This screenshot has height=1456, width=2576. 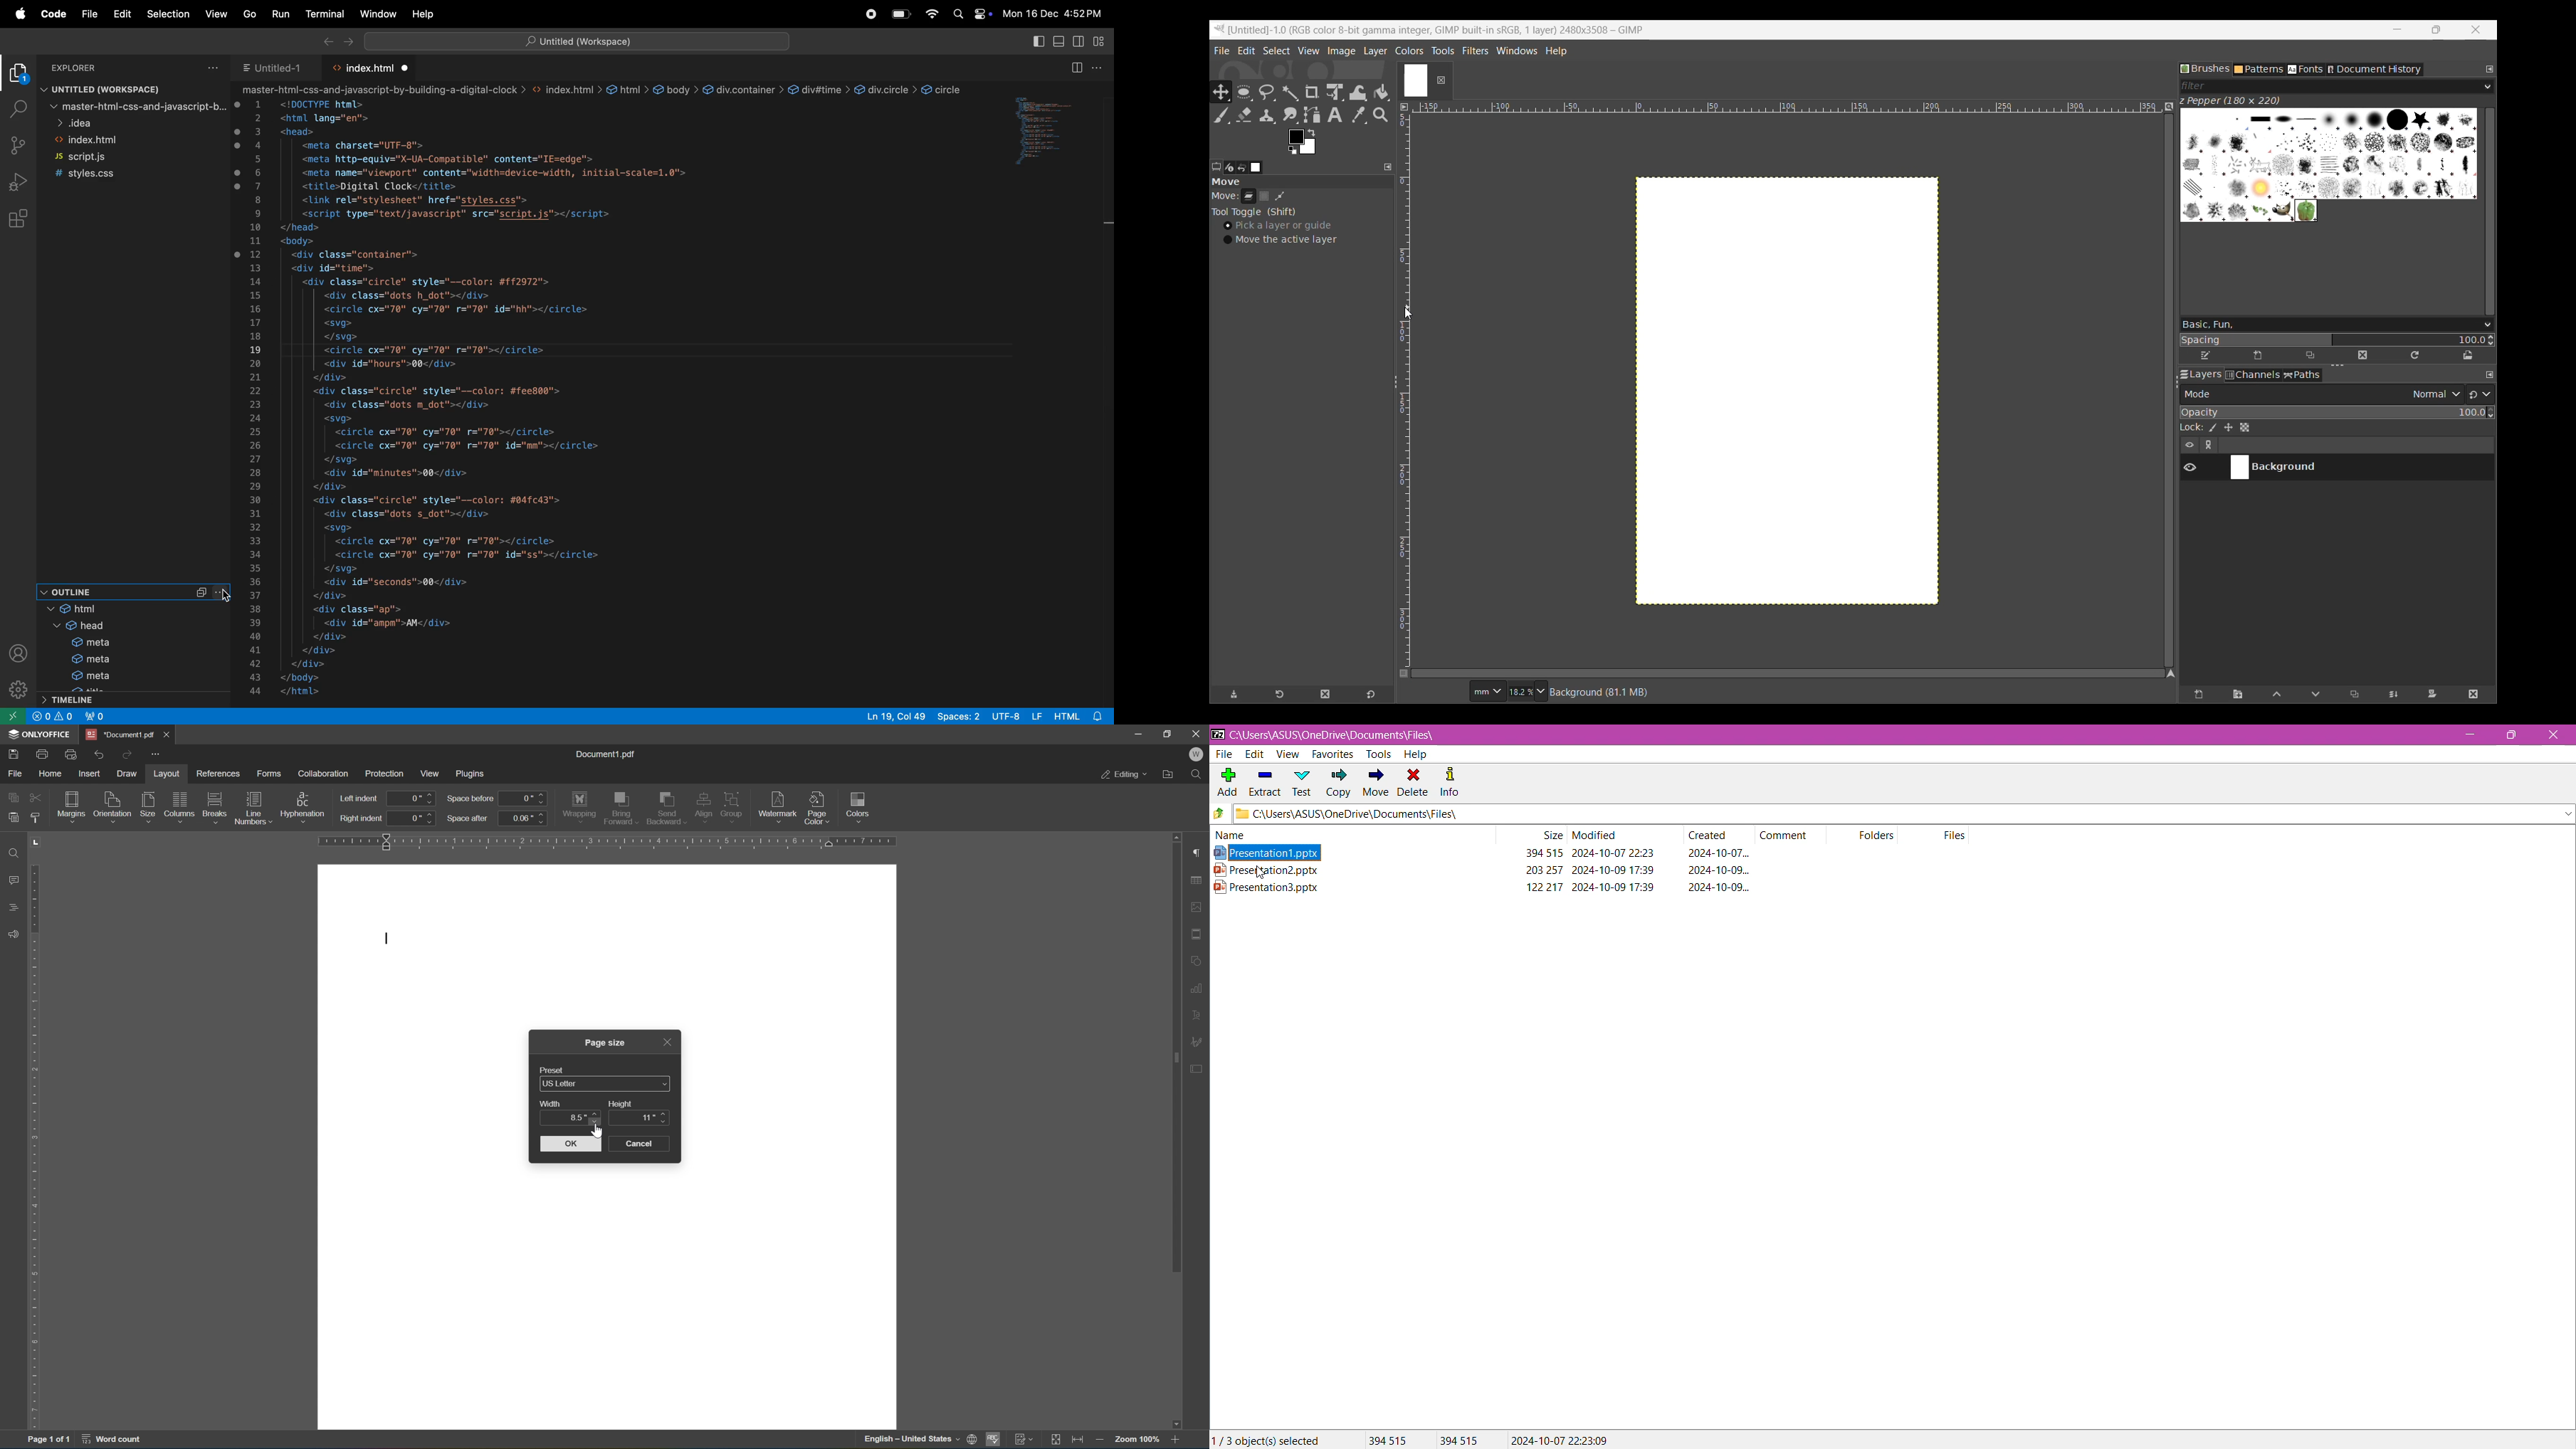 What do you see at coordinates (1174, 1440) in the screenshot?
I see `zoom in` at bounding box center [1174, 1440].